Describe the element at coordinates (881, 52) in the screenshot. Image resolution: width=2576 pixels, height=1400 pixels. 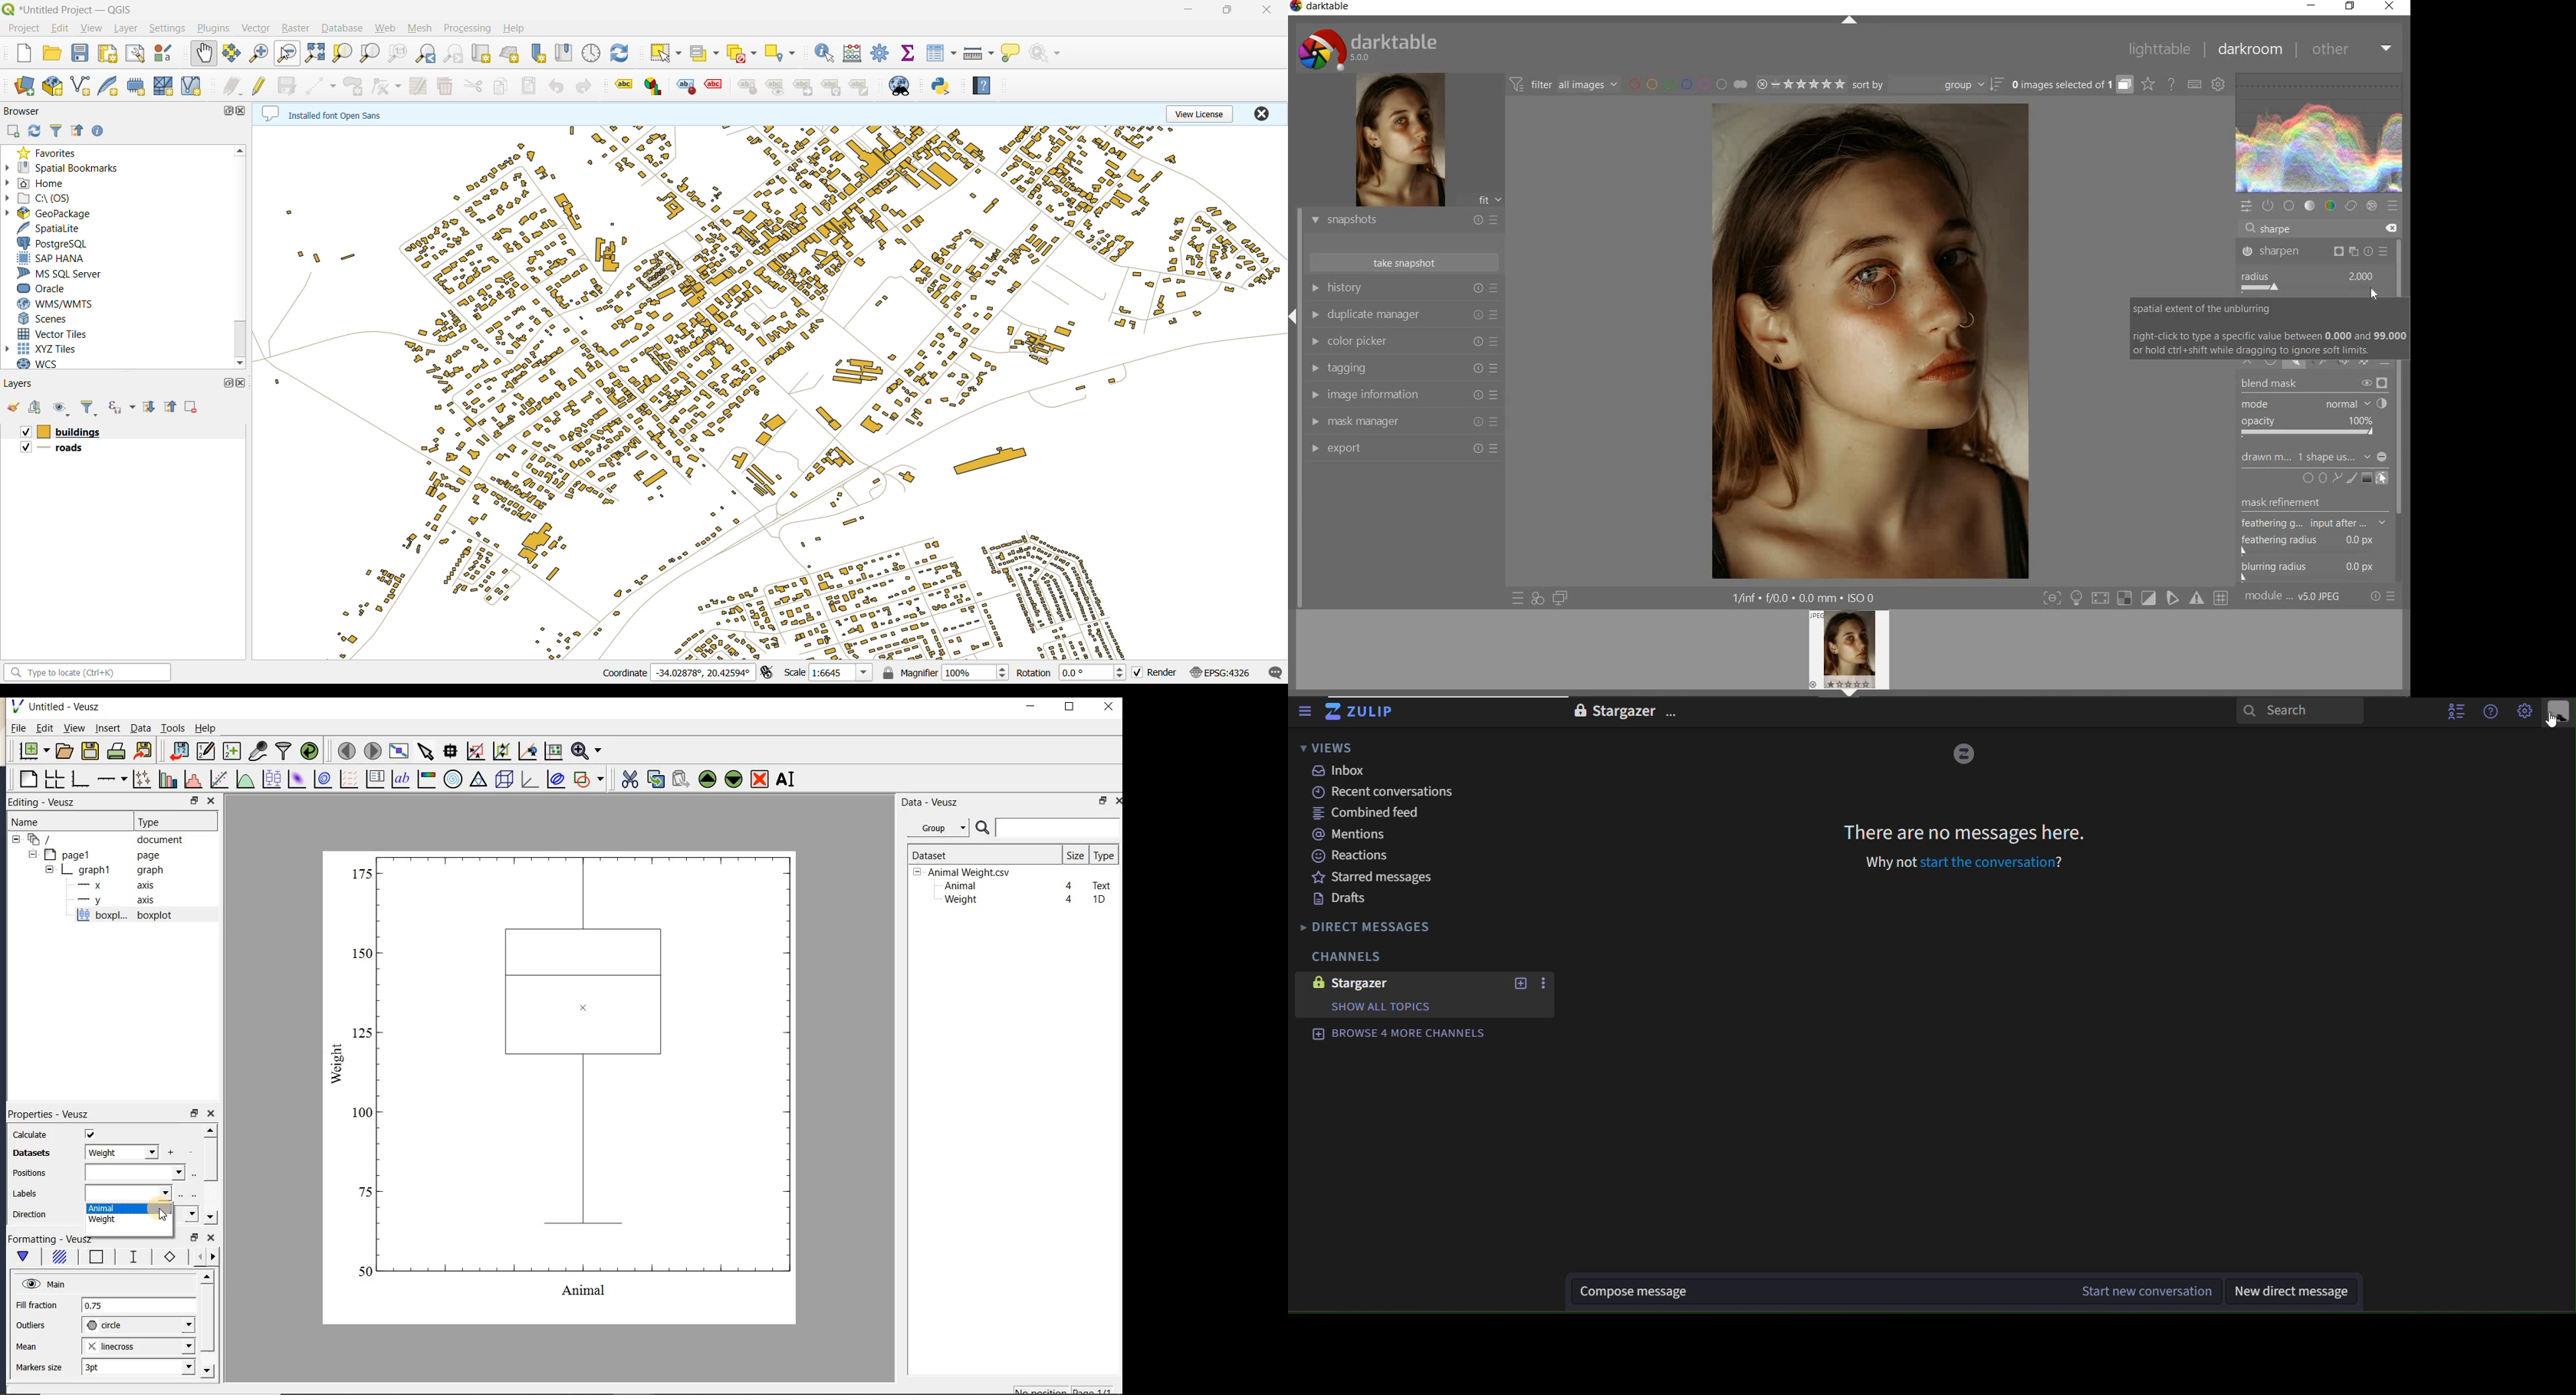
I see `toolbox` at that location.